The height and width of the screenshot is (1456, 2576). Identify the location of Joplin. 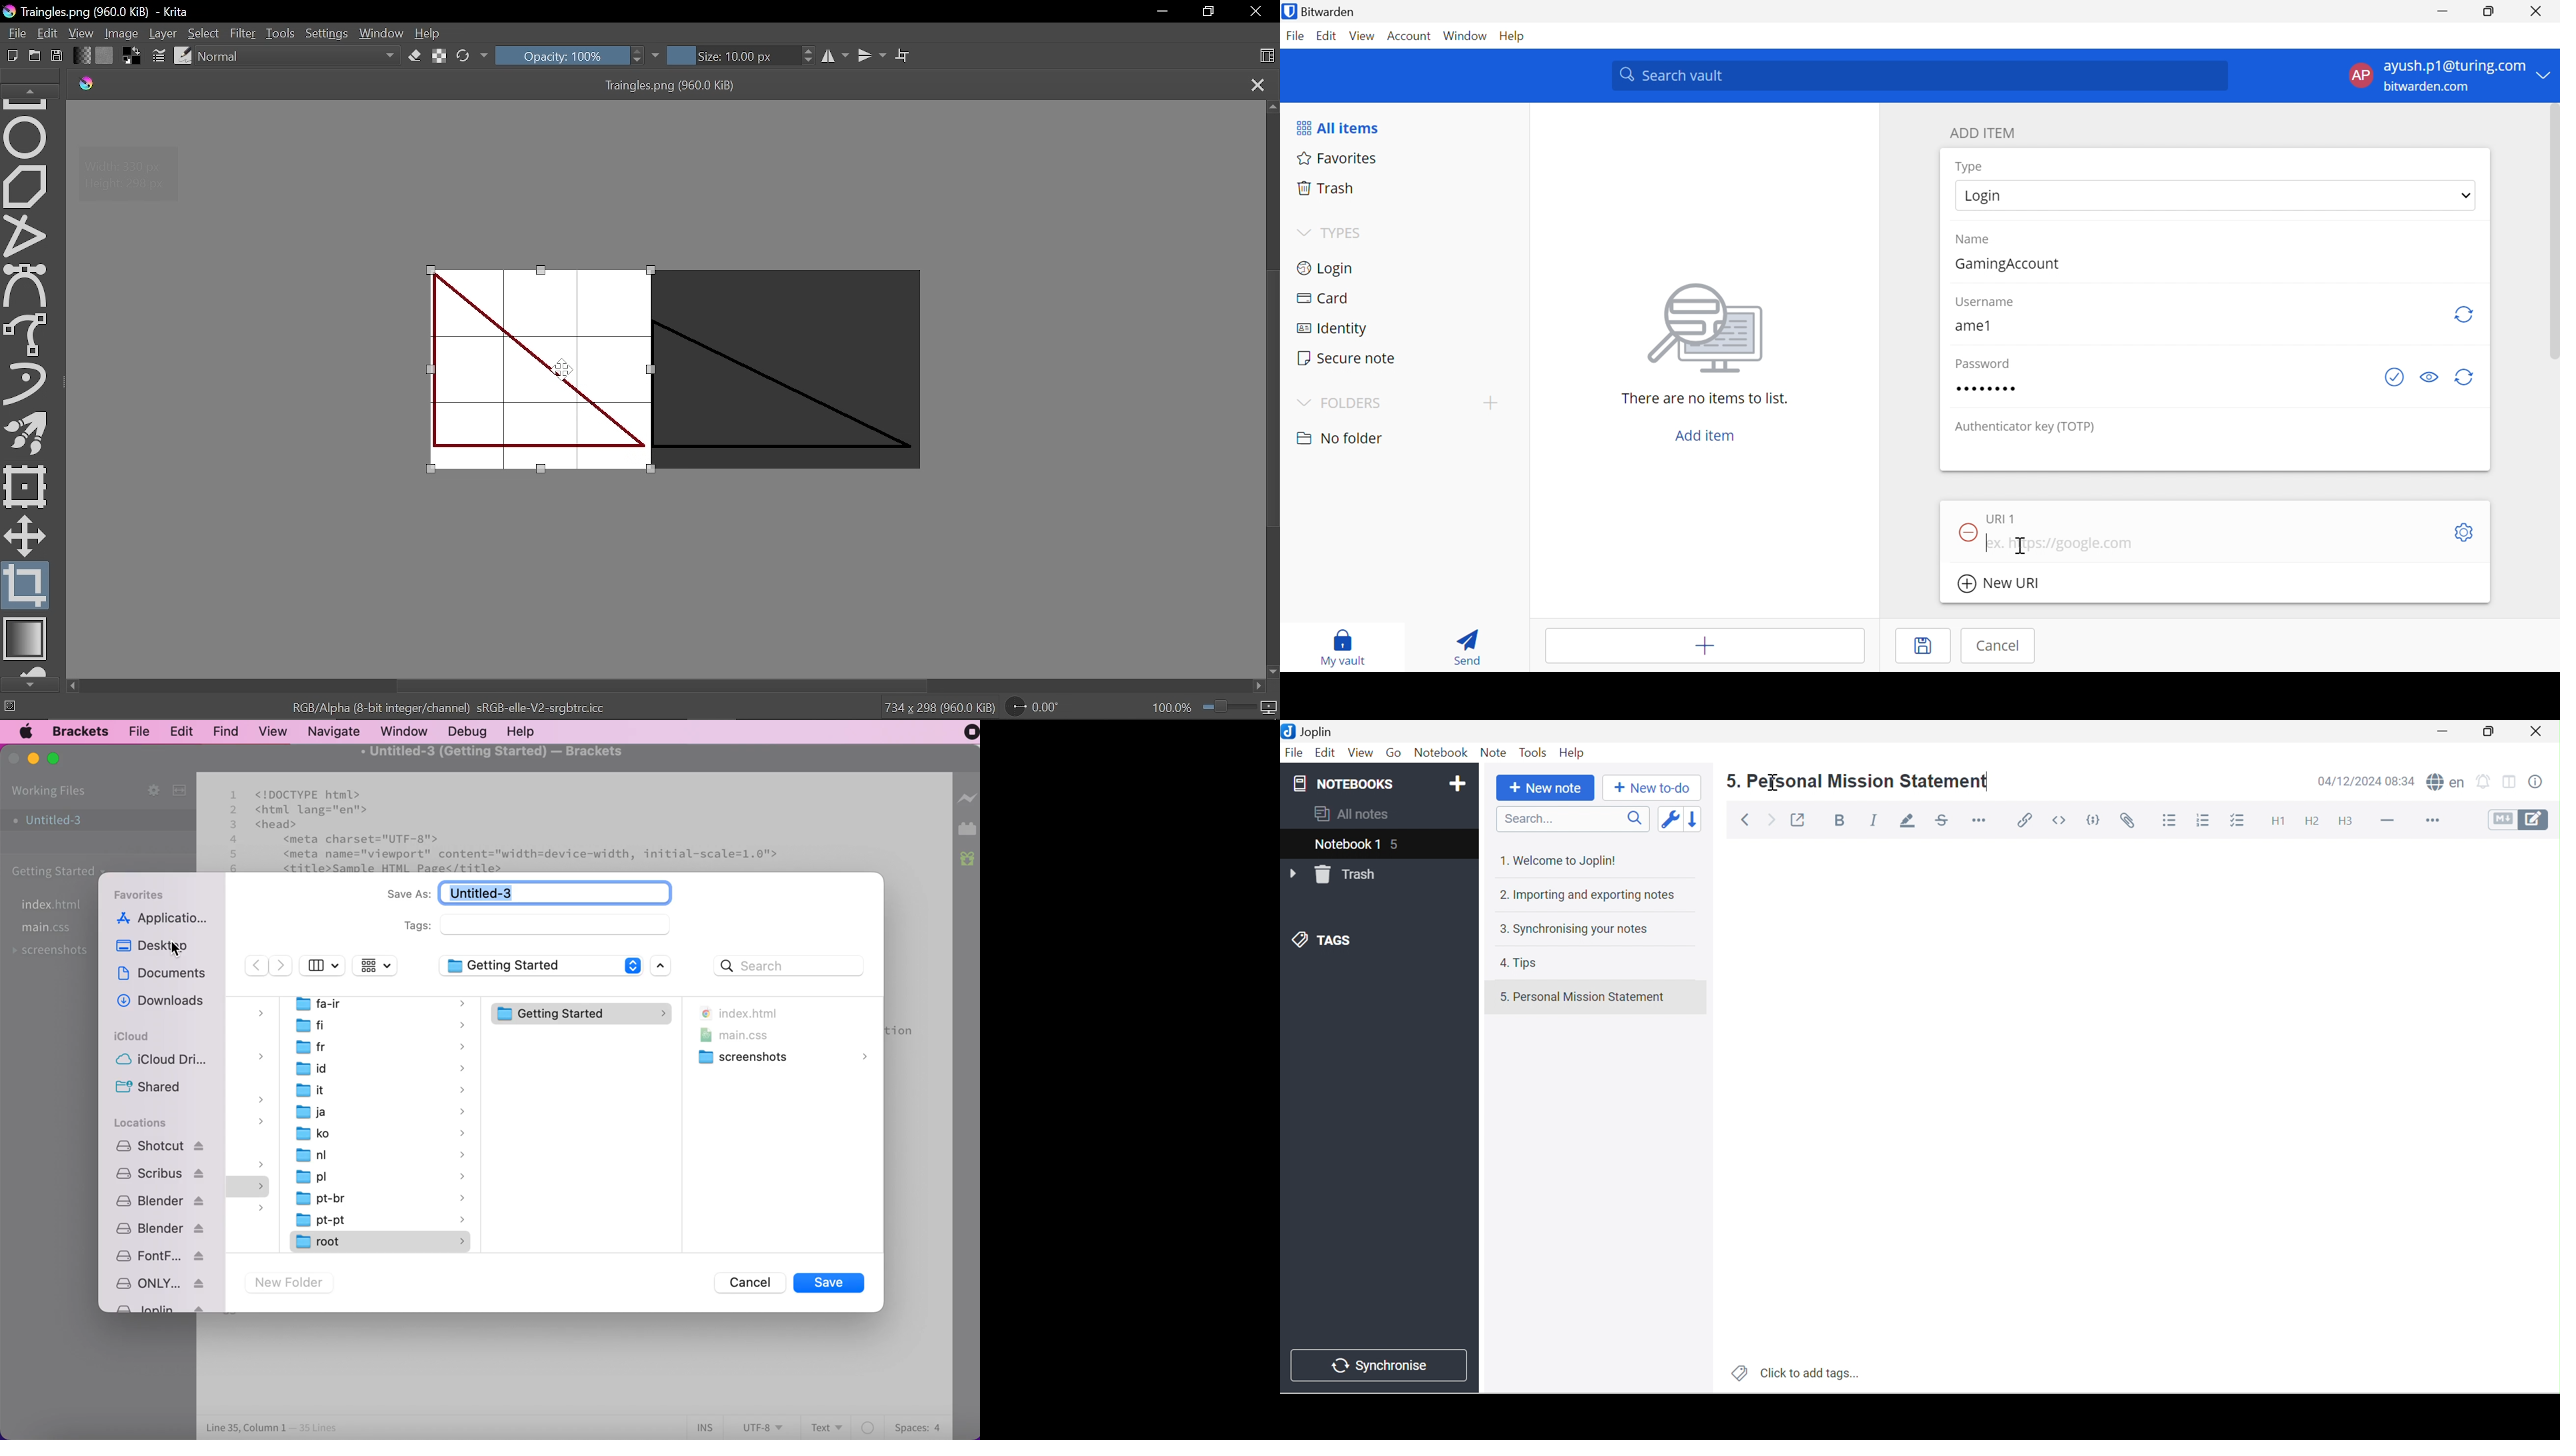
(1310, 731).